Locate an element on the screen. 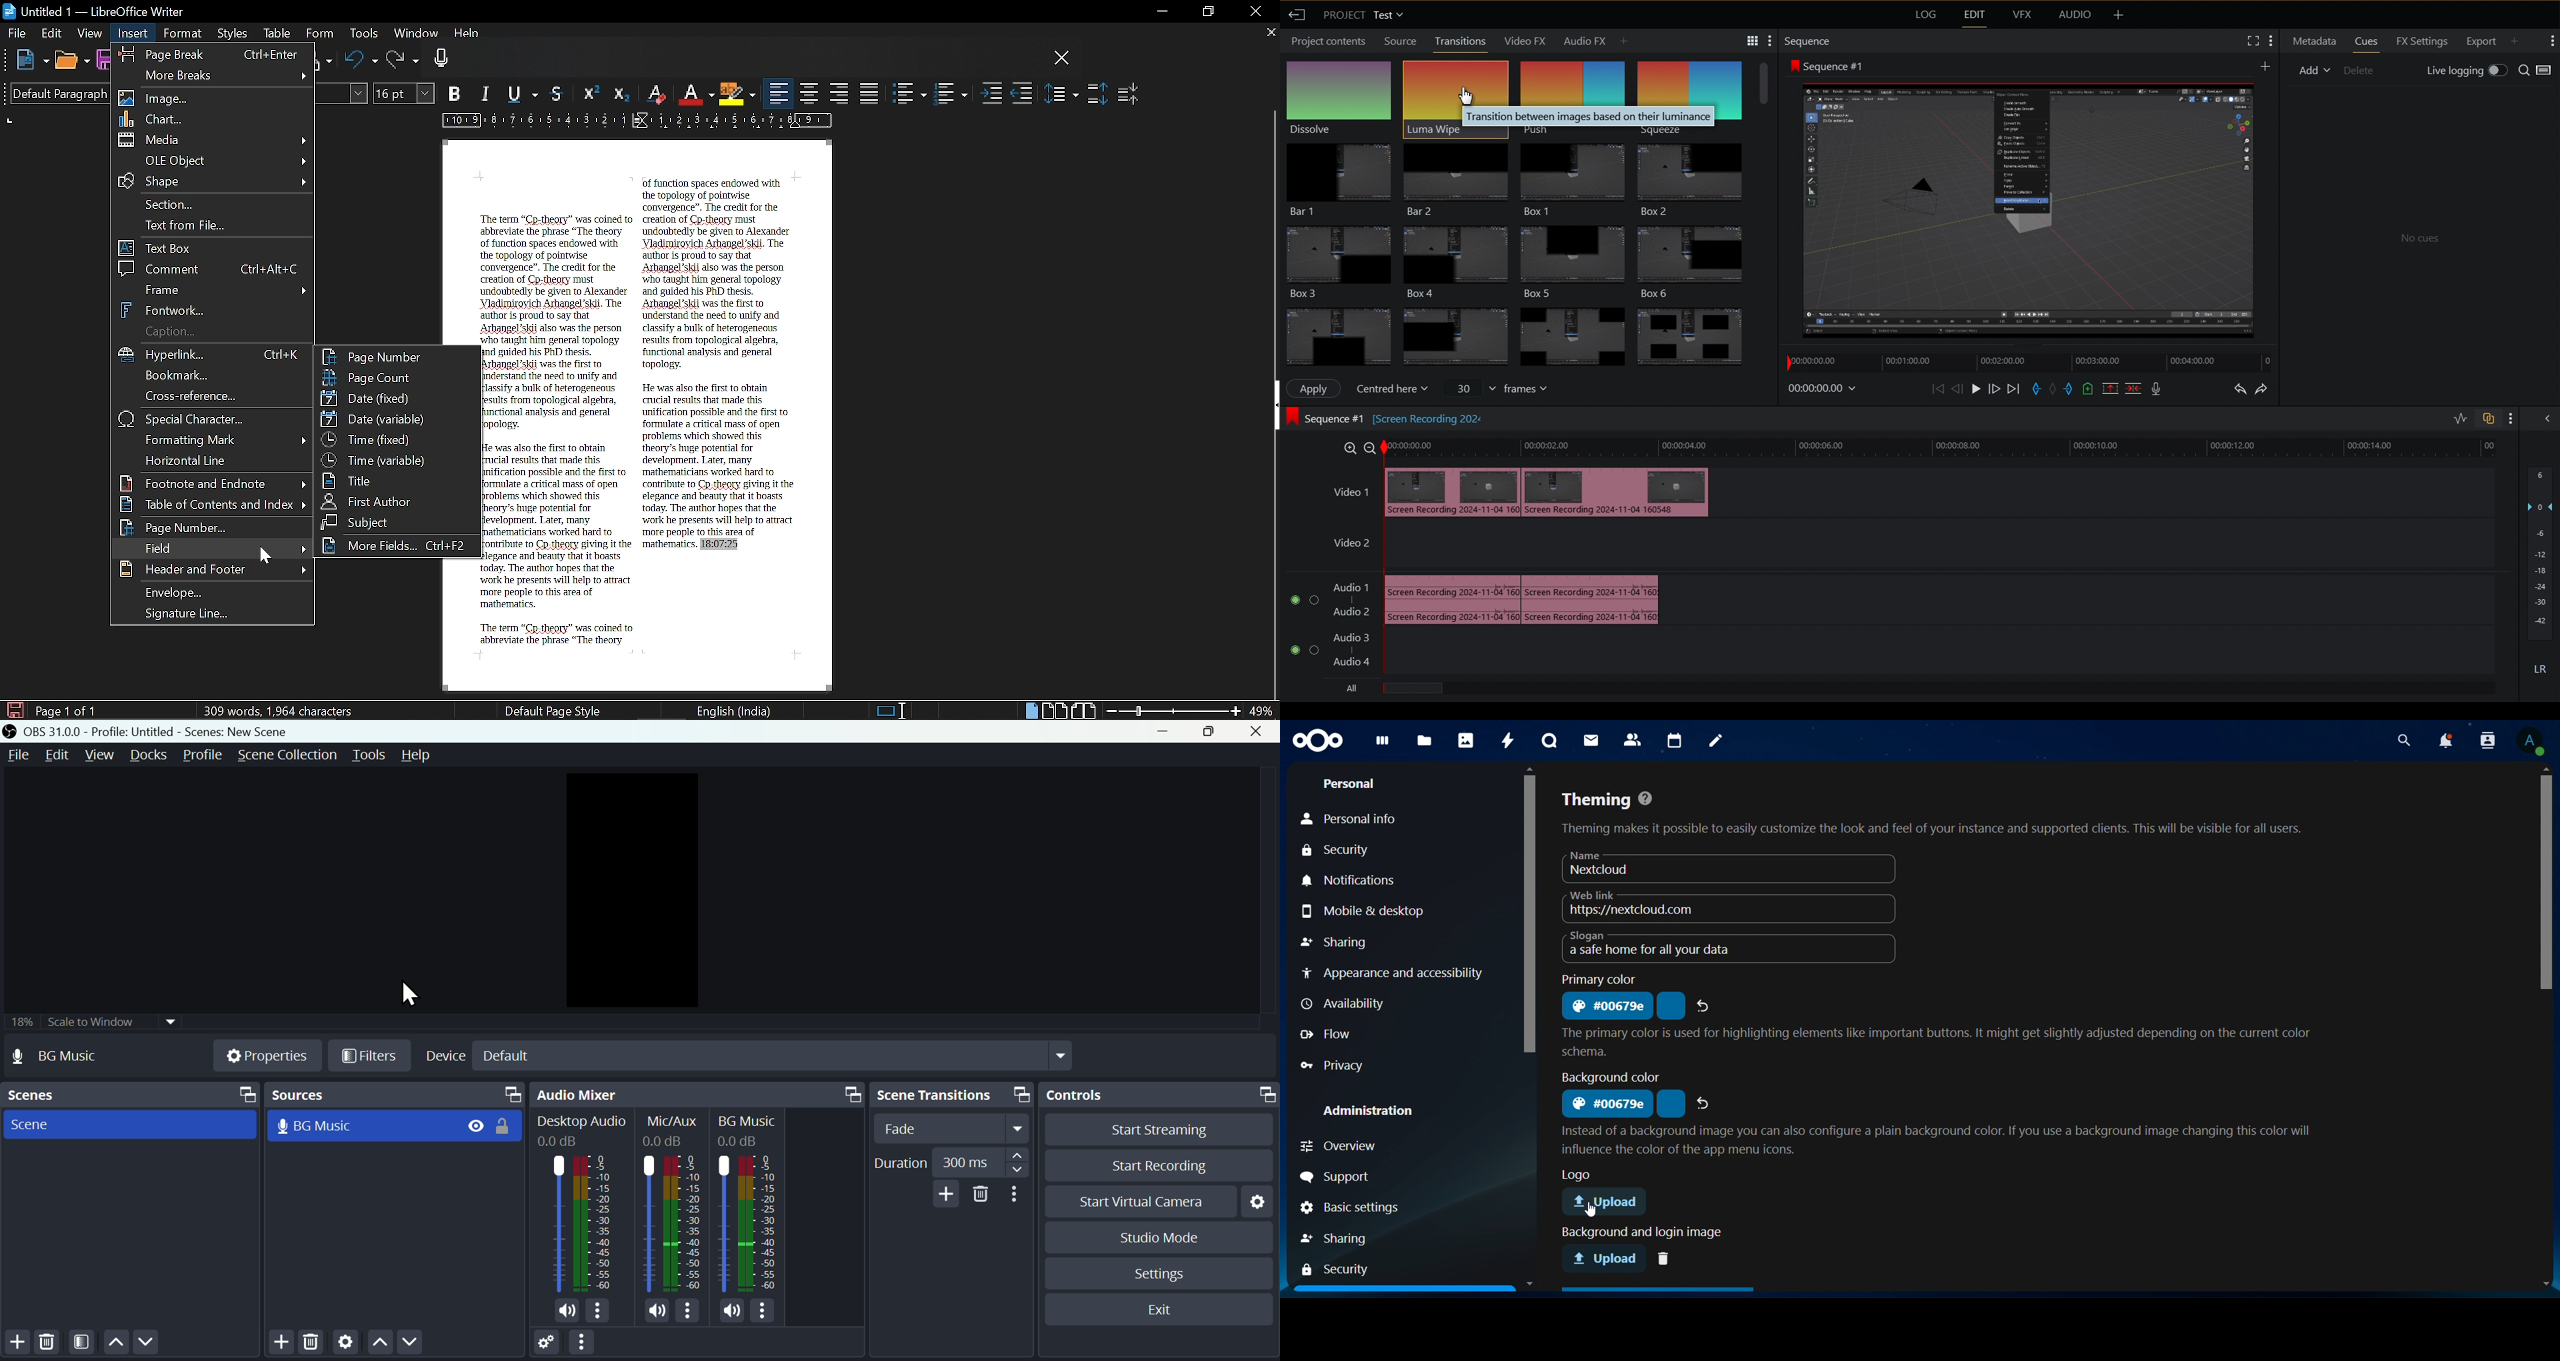 The width and height of the screenshot is (2576, 1372). OBS 31.0 .0 profile: untitled= scenes: new scene is located at coordinates (151, 730).